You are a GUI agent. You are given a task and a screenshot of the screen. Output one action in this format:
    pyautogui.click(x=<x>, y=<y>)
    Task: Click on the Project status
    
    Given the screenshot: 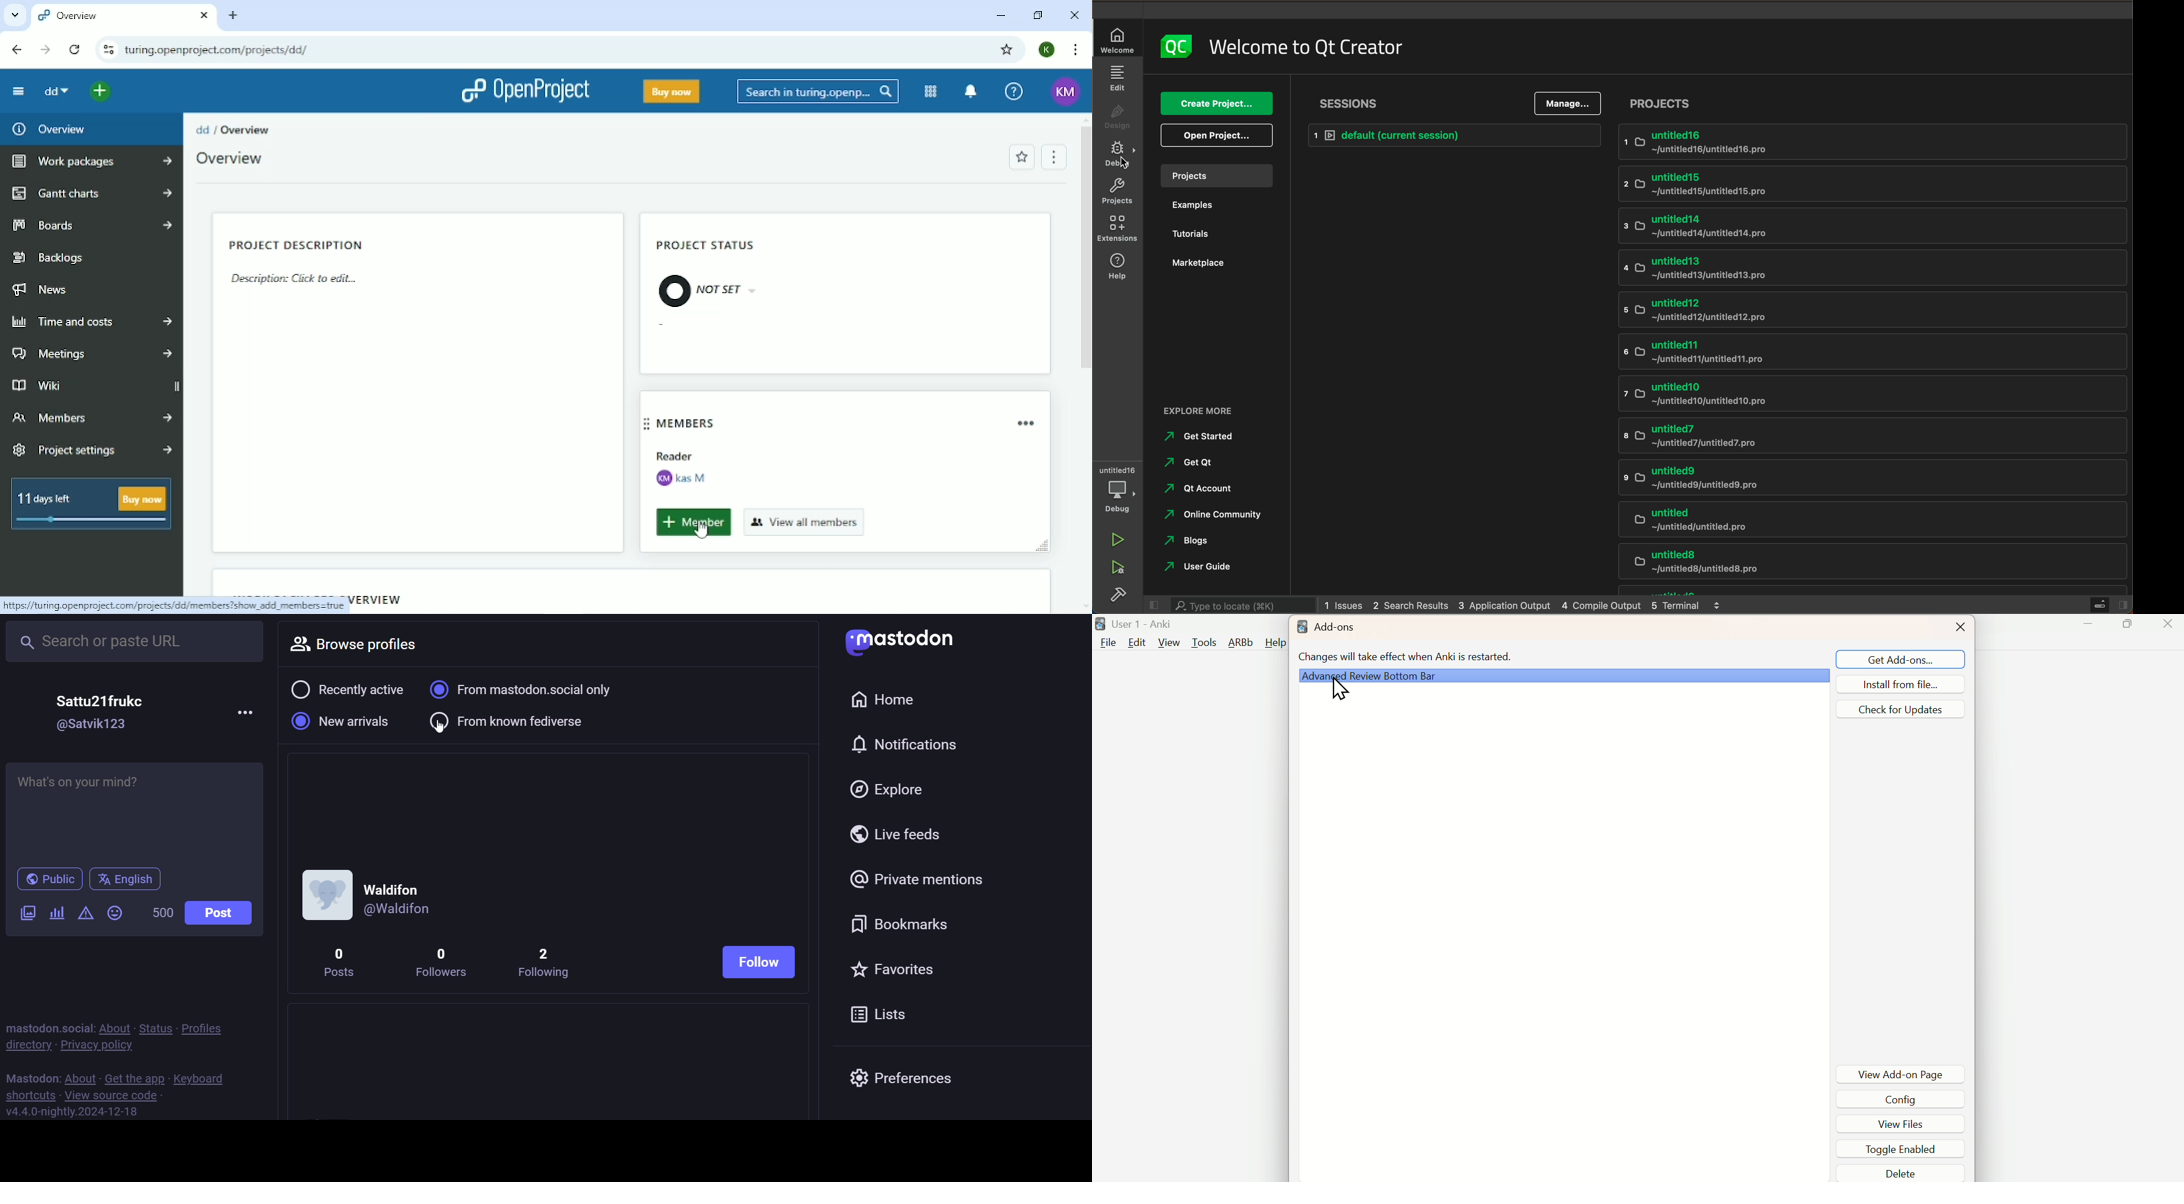 What is the action you would take?
    pyautogui.click(x=703, y=244)
    